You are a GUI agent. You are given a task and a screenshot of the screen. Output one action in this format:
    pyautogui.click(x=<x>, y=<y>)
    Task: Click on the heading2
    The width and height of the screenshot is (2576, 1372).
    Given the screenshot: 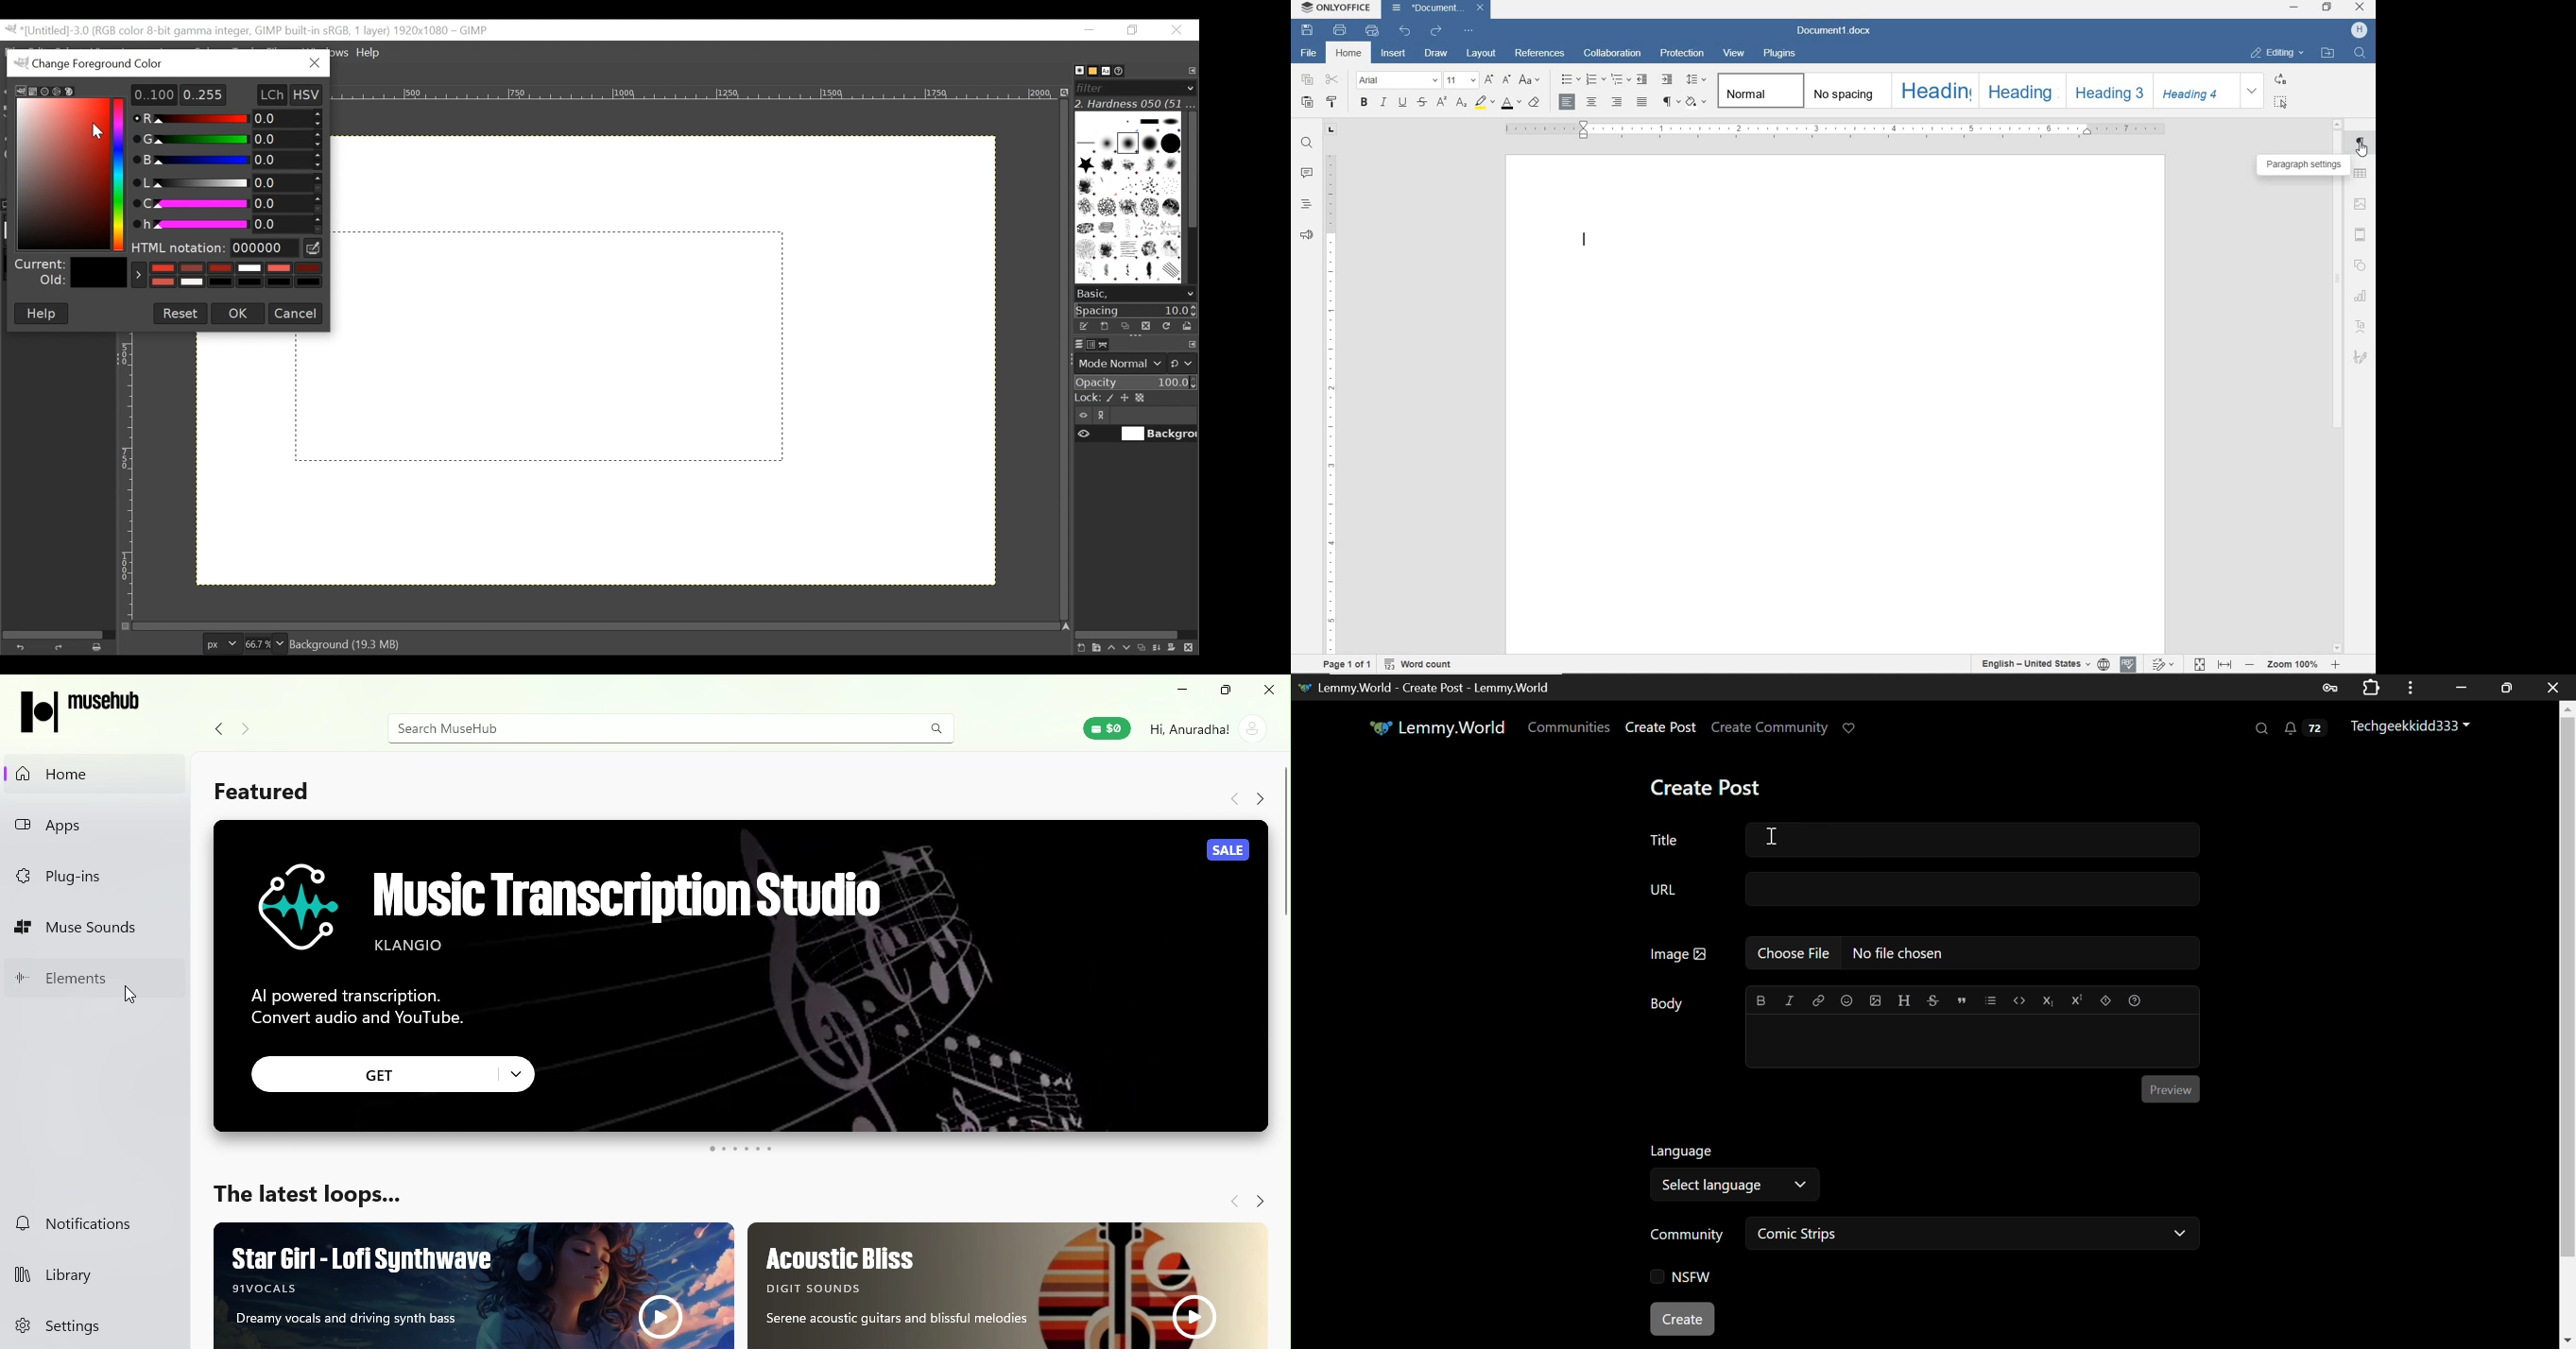 What is the action you would take?
    pyautogui.click(x=2020, y=92)
    